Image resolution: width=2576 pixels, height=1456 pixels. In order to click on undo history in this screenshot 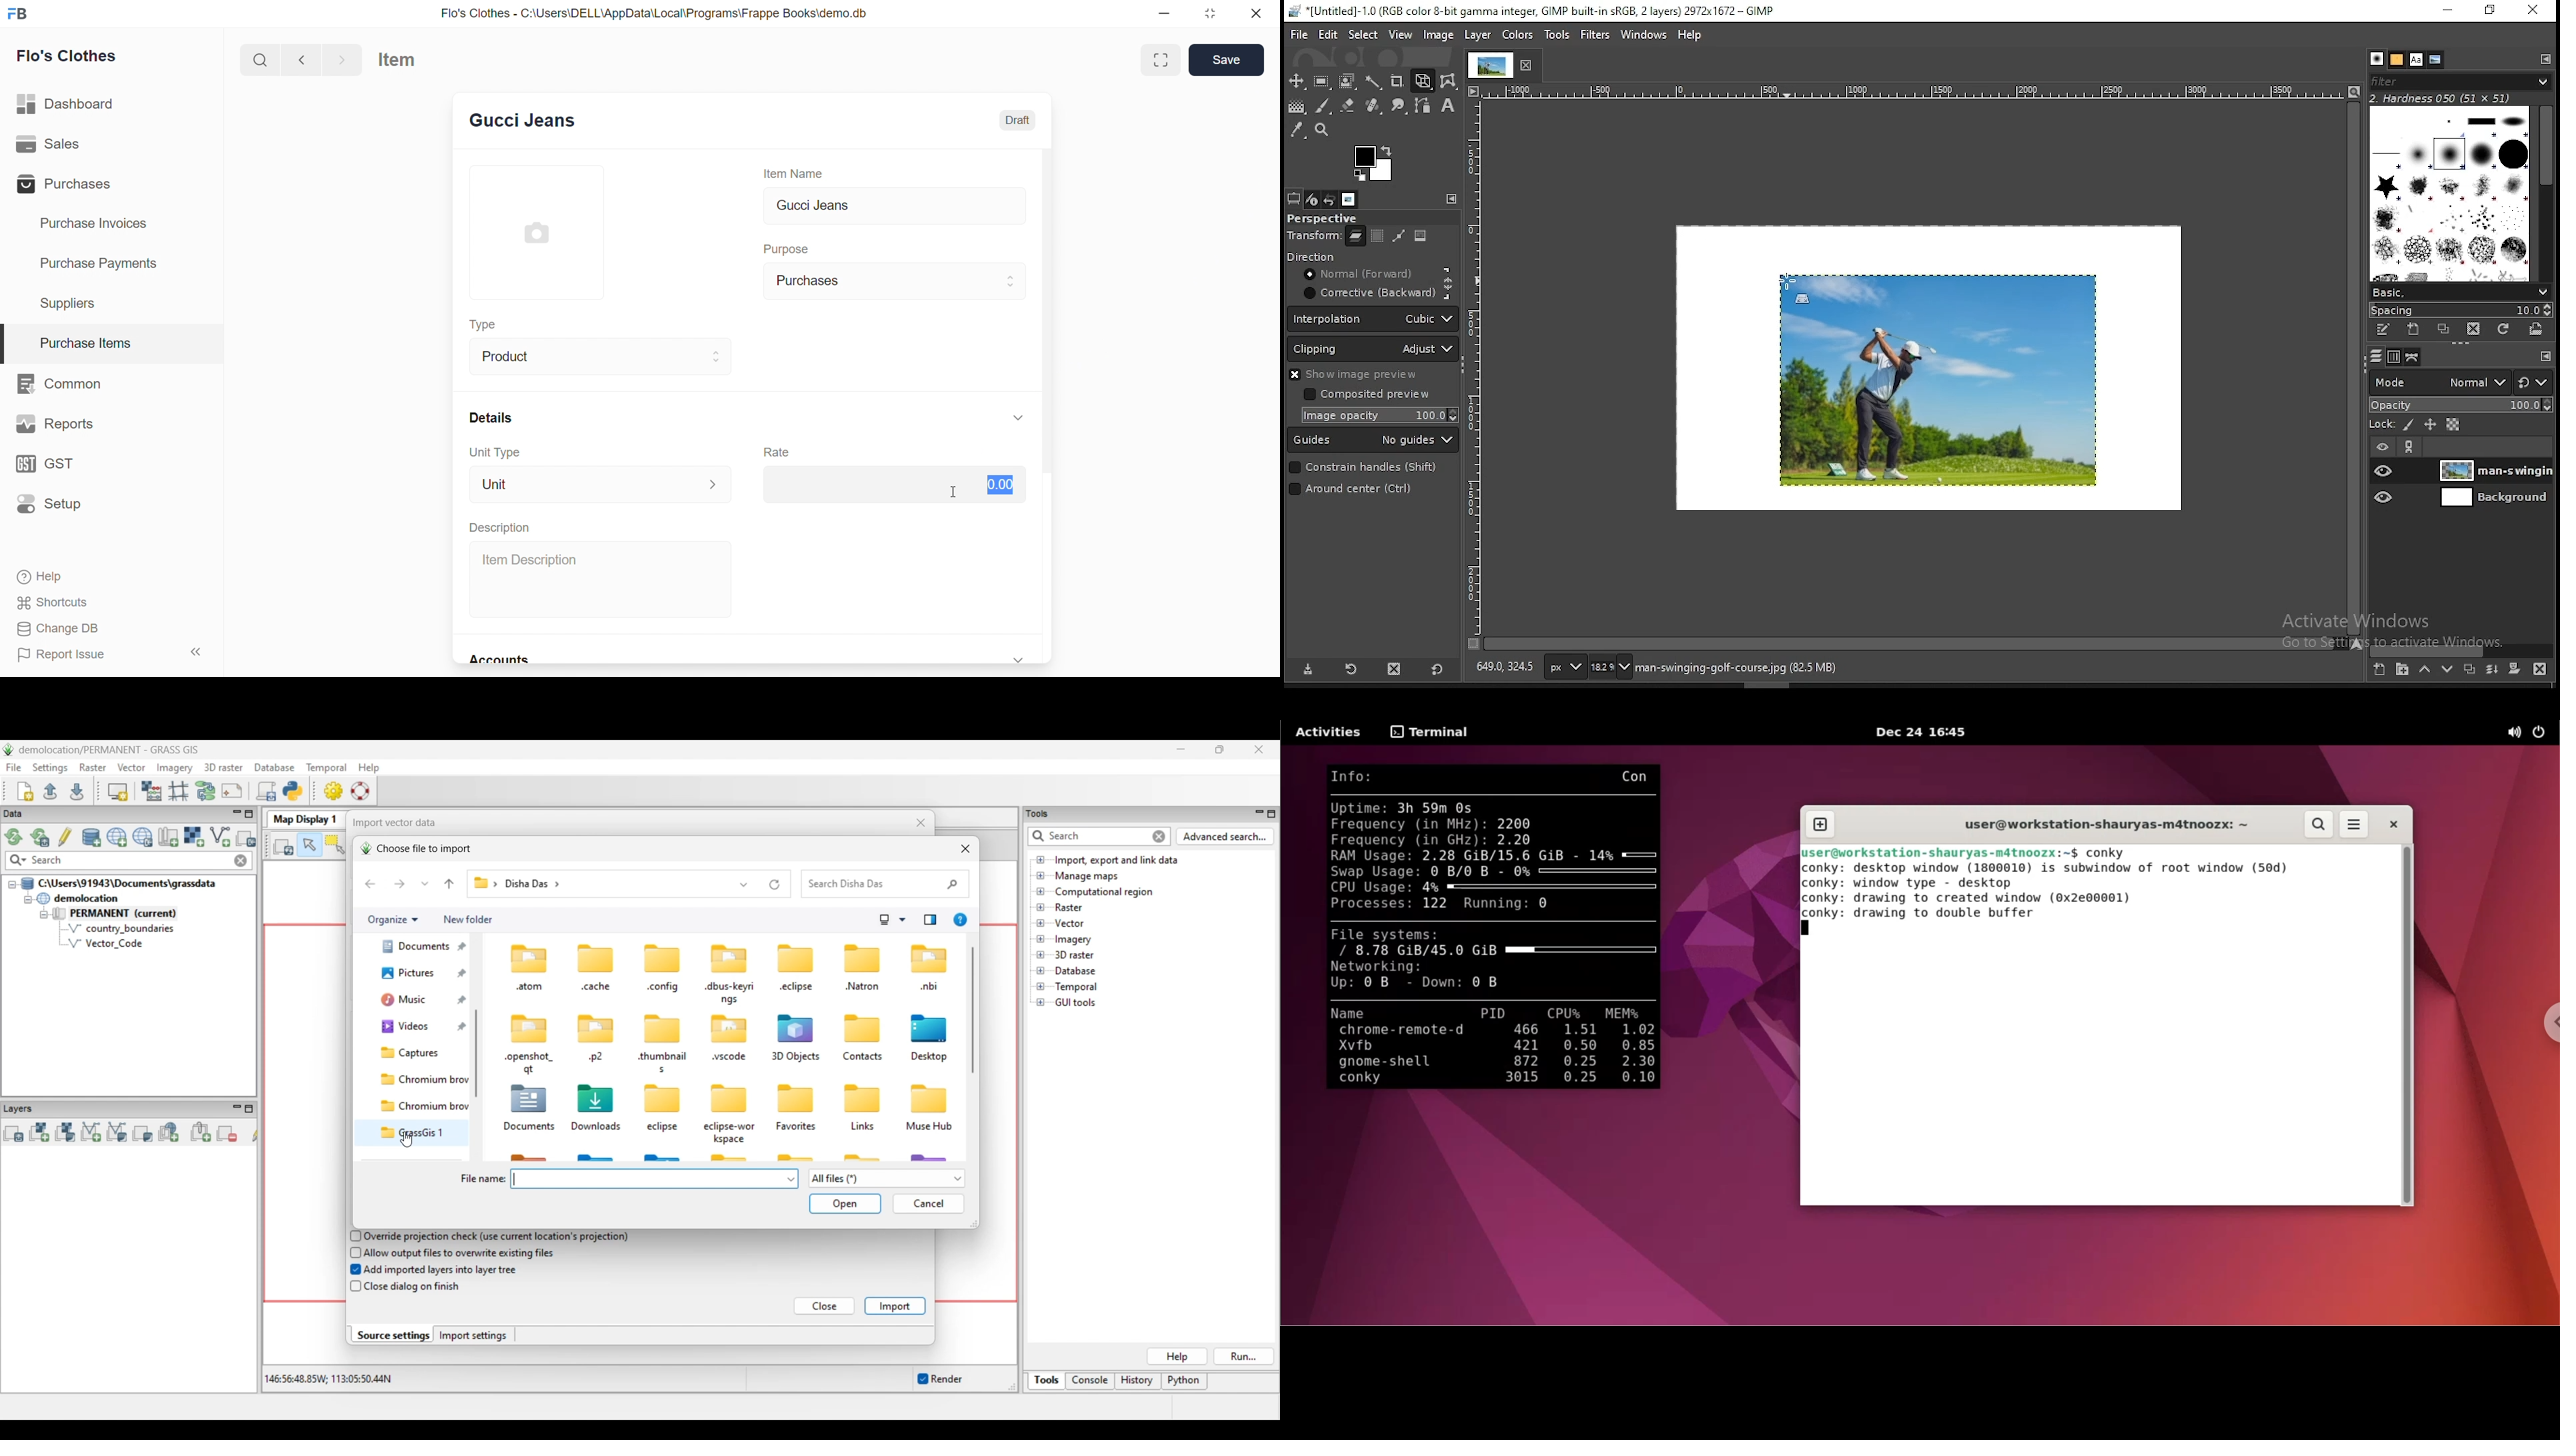, I will do `click(1331, 199)`.